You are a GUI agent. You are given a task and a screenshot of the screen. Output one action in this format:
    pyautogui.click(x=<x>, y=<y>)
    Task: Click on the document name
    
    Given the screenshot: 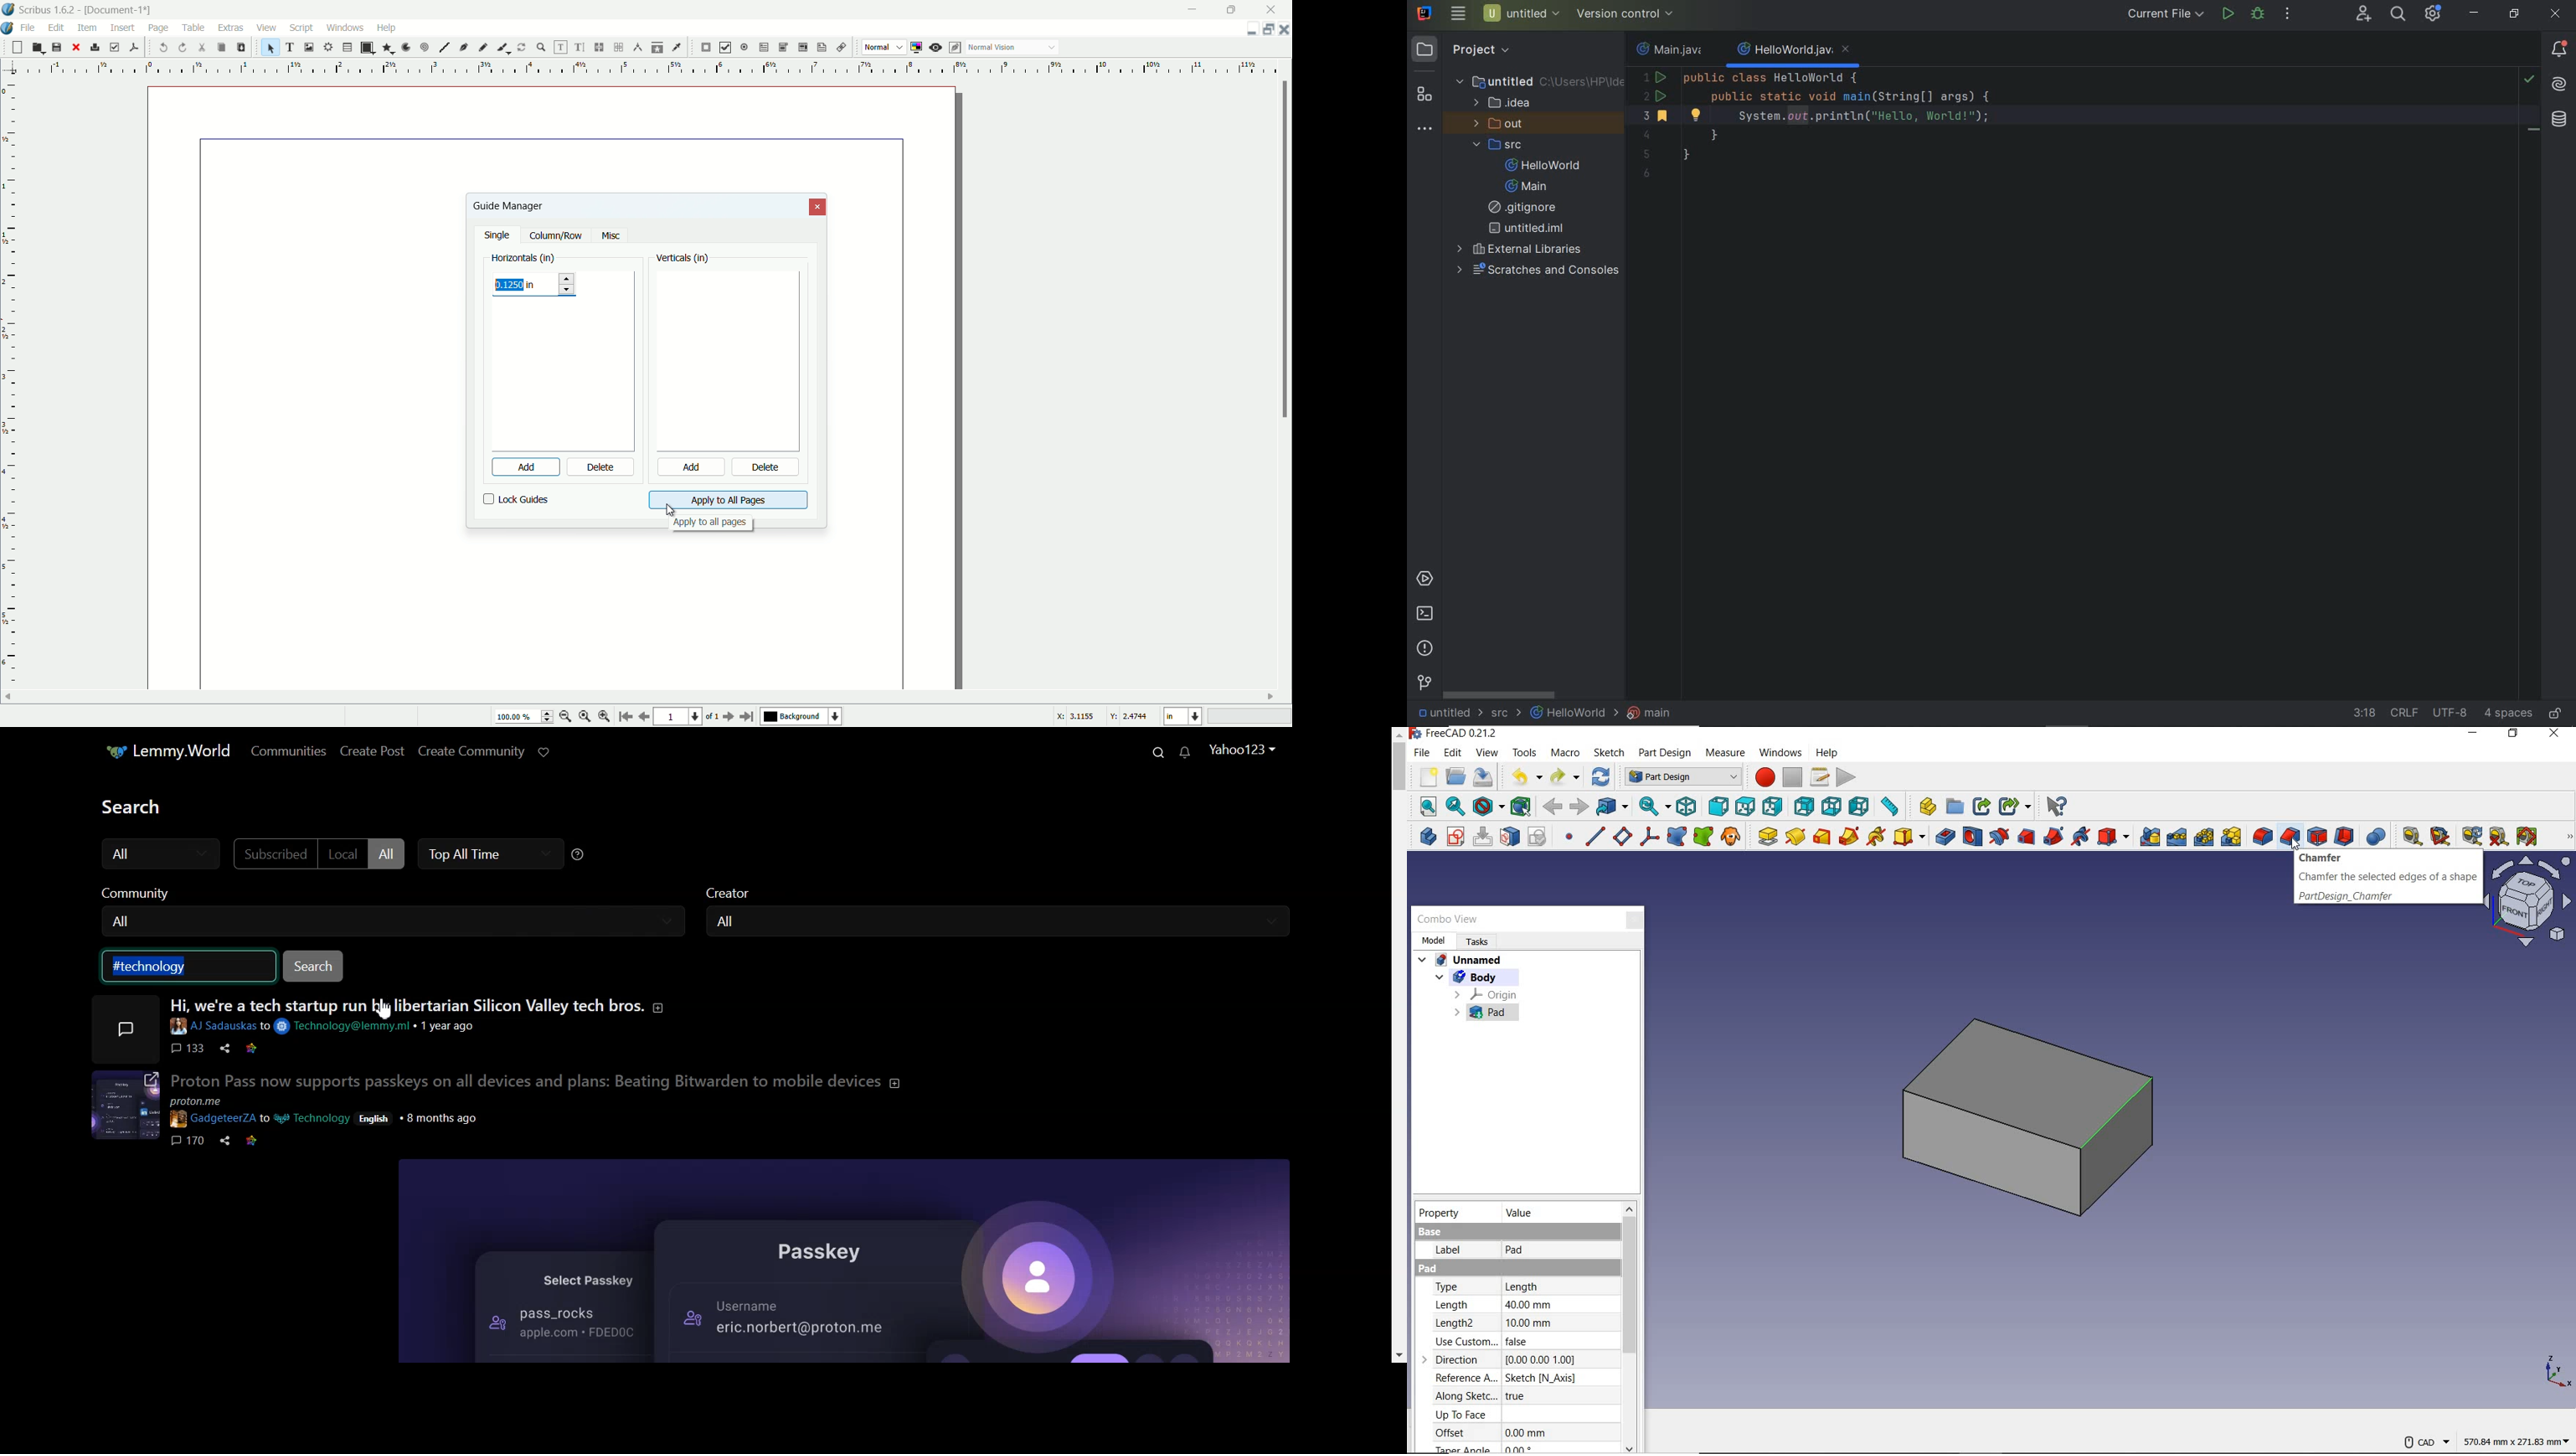 What is the action you would take?
    pyautogui.click(x=120, y=10)
    